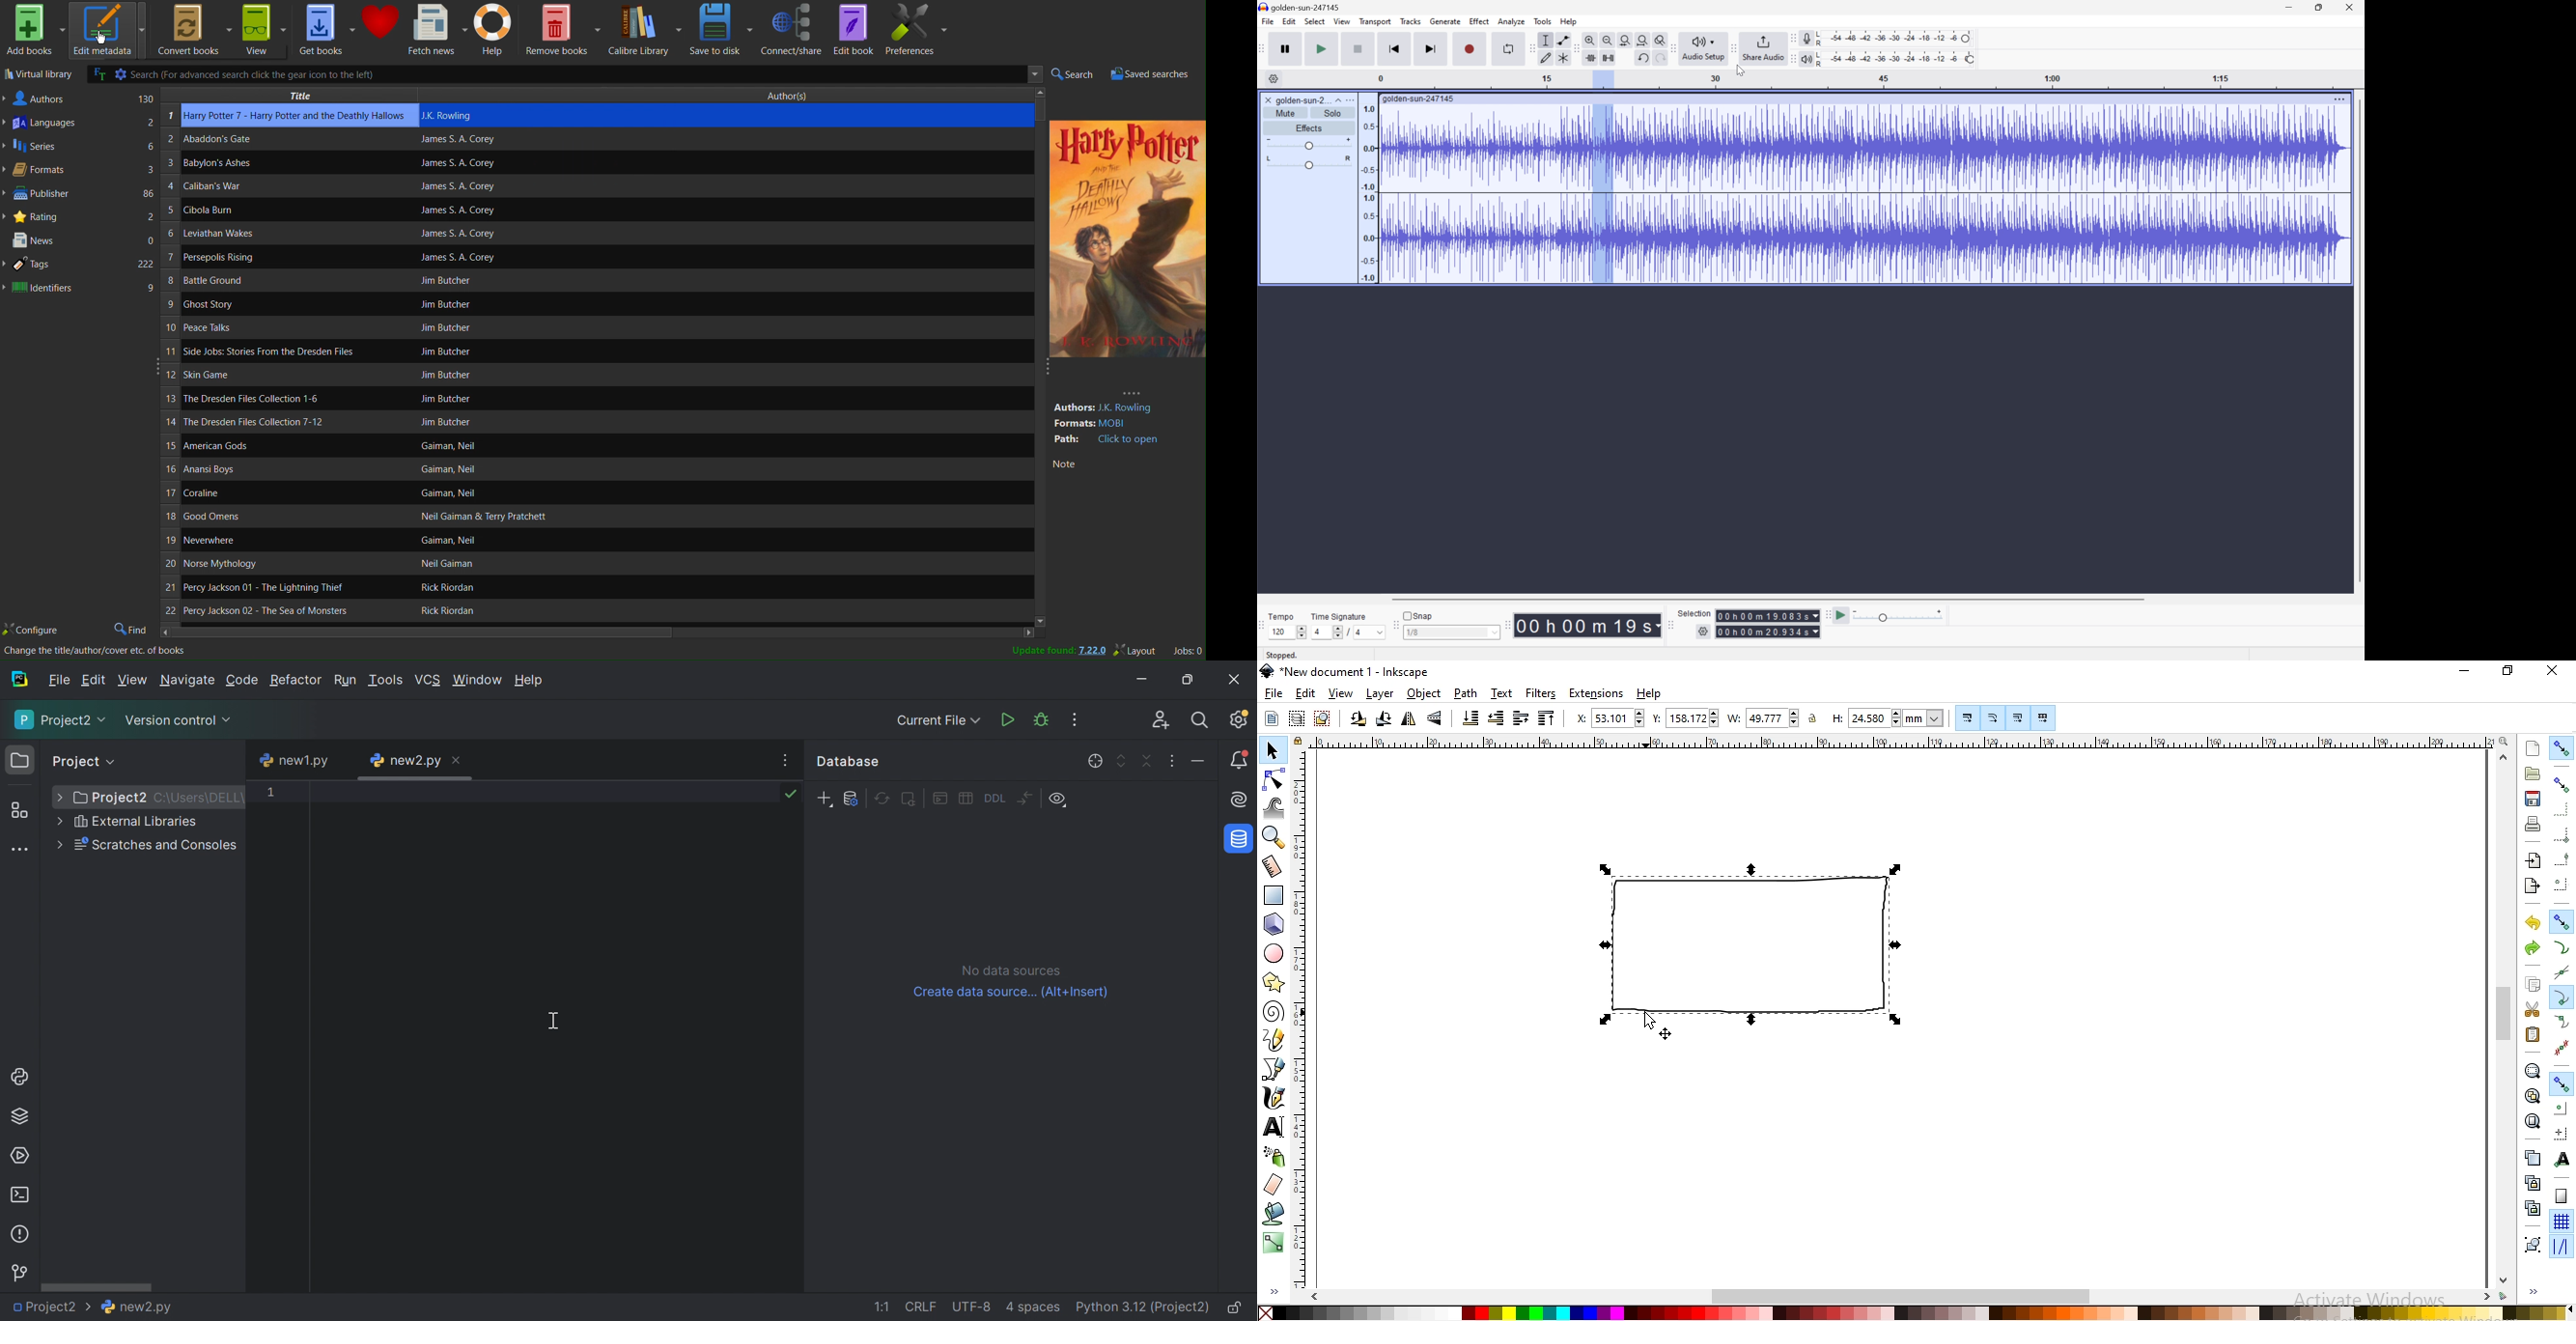 This screenshot has height=1344, width=2576. Describe the element at coordinates (272, 447) in the screenshot. I see `Book name` at that location.